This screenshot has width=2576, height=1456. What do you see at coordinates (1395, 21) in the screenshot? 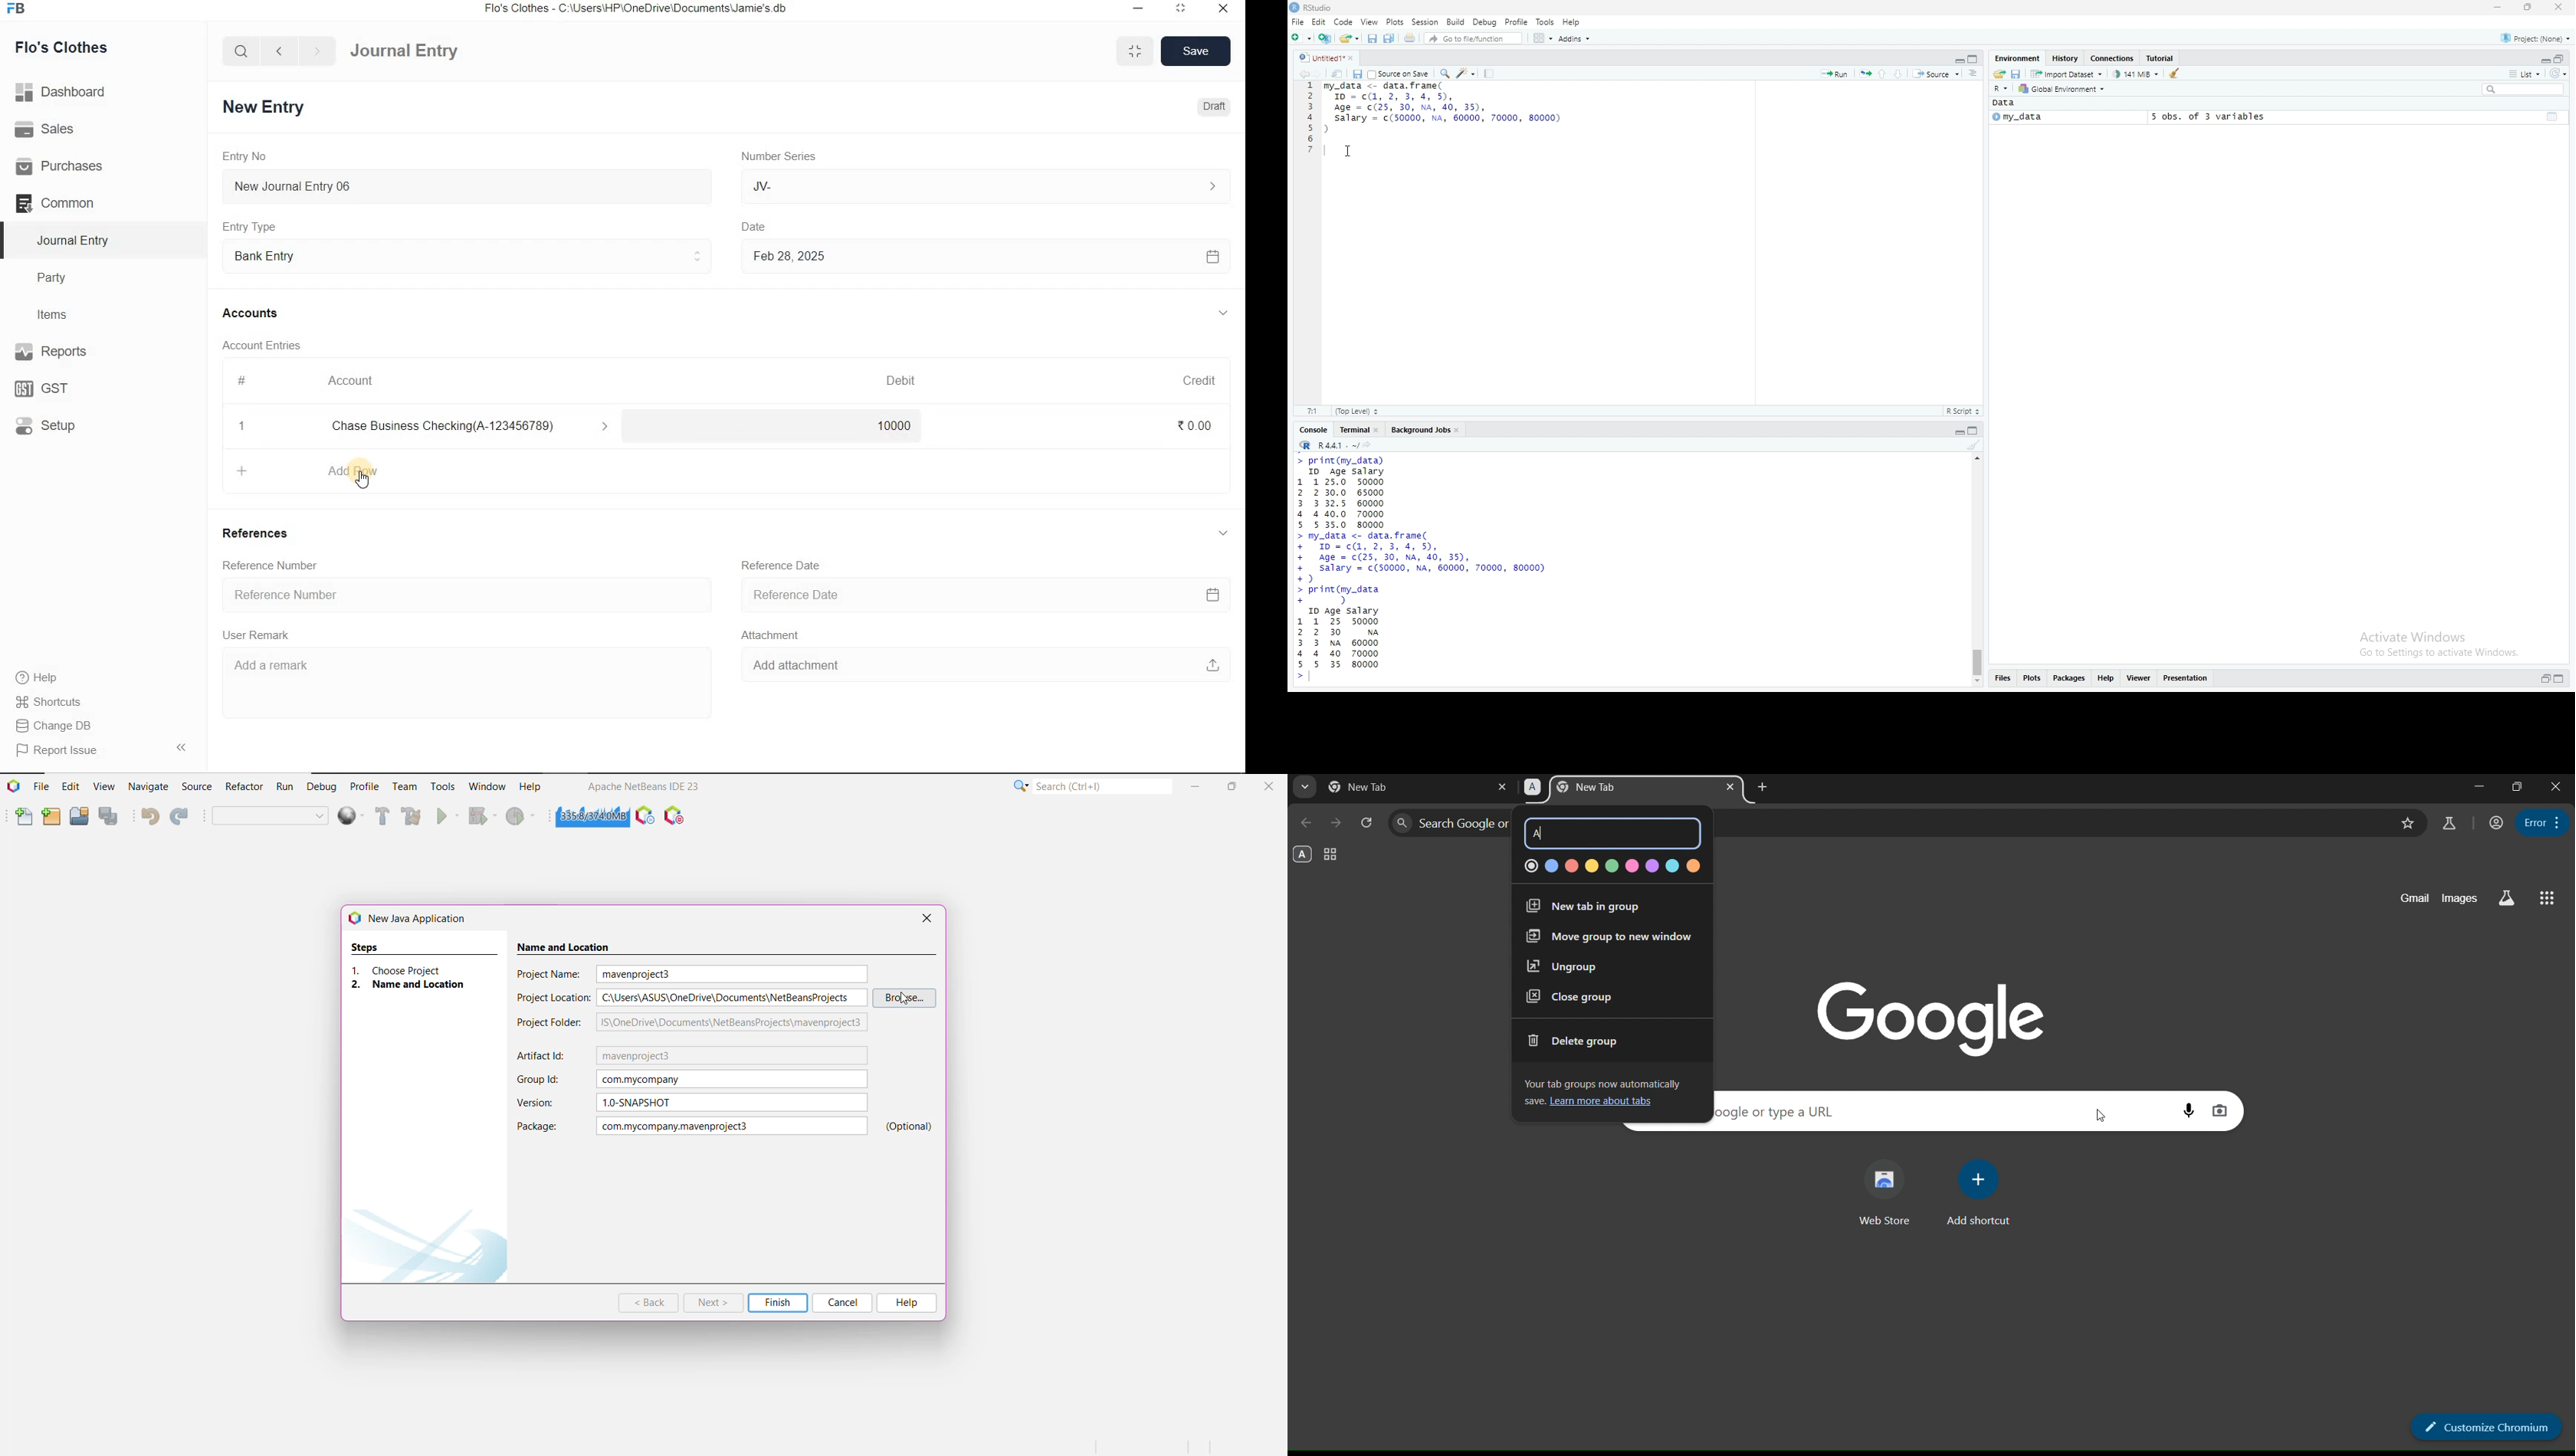
I see `Plots` at bounding box center [1395, 21].